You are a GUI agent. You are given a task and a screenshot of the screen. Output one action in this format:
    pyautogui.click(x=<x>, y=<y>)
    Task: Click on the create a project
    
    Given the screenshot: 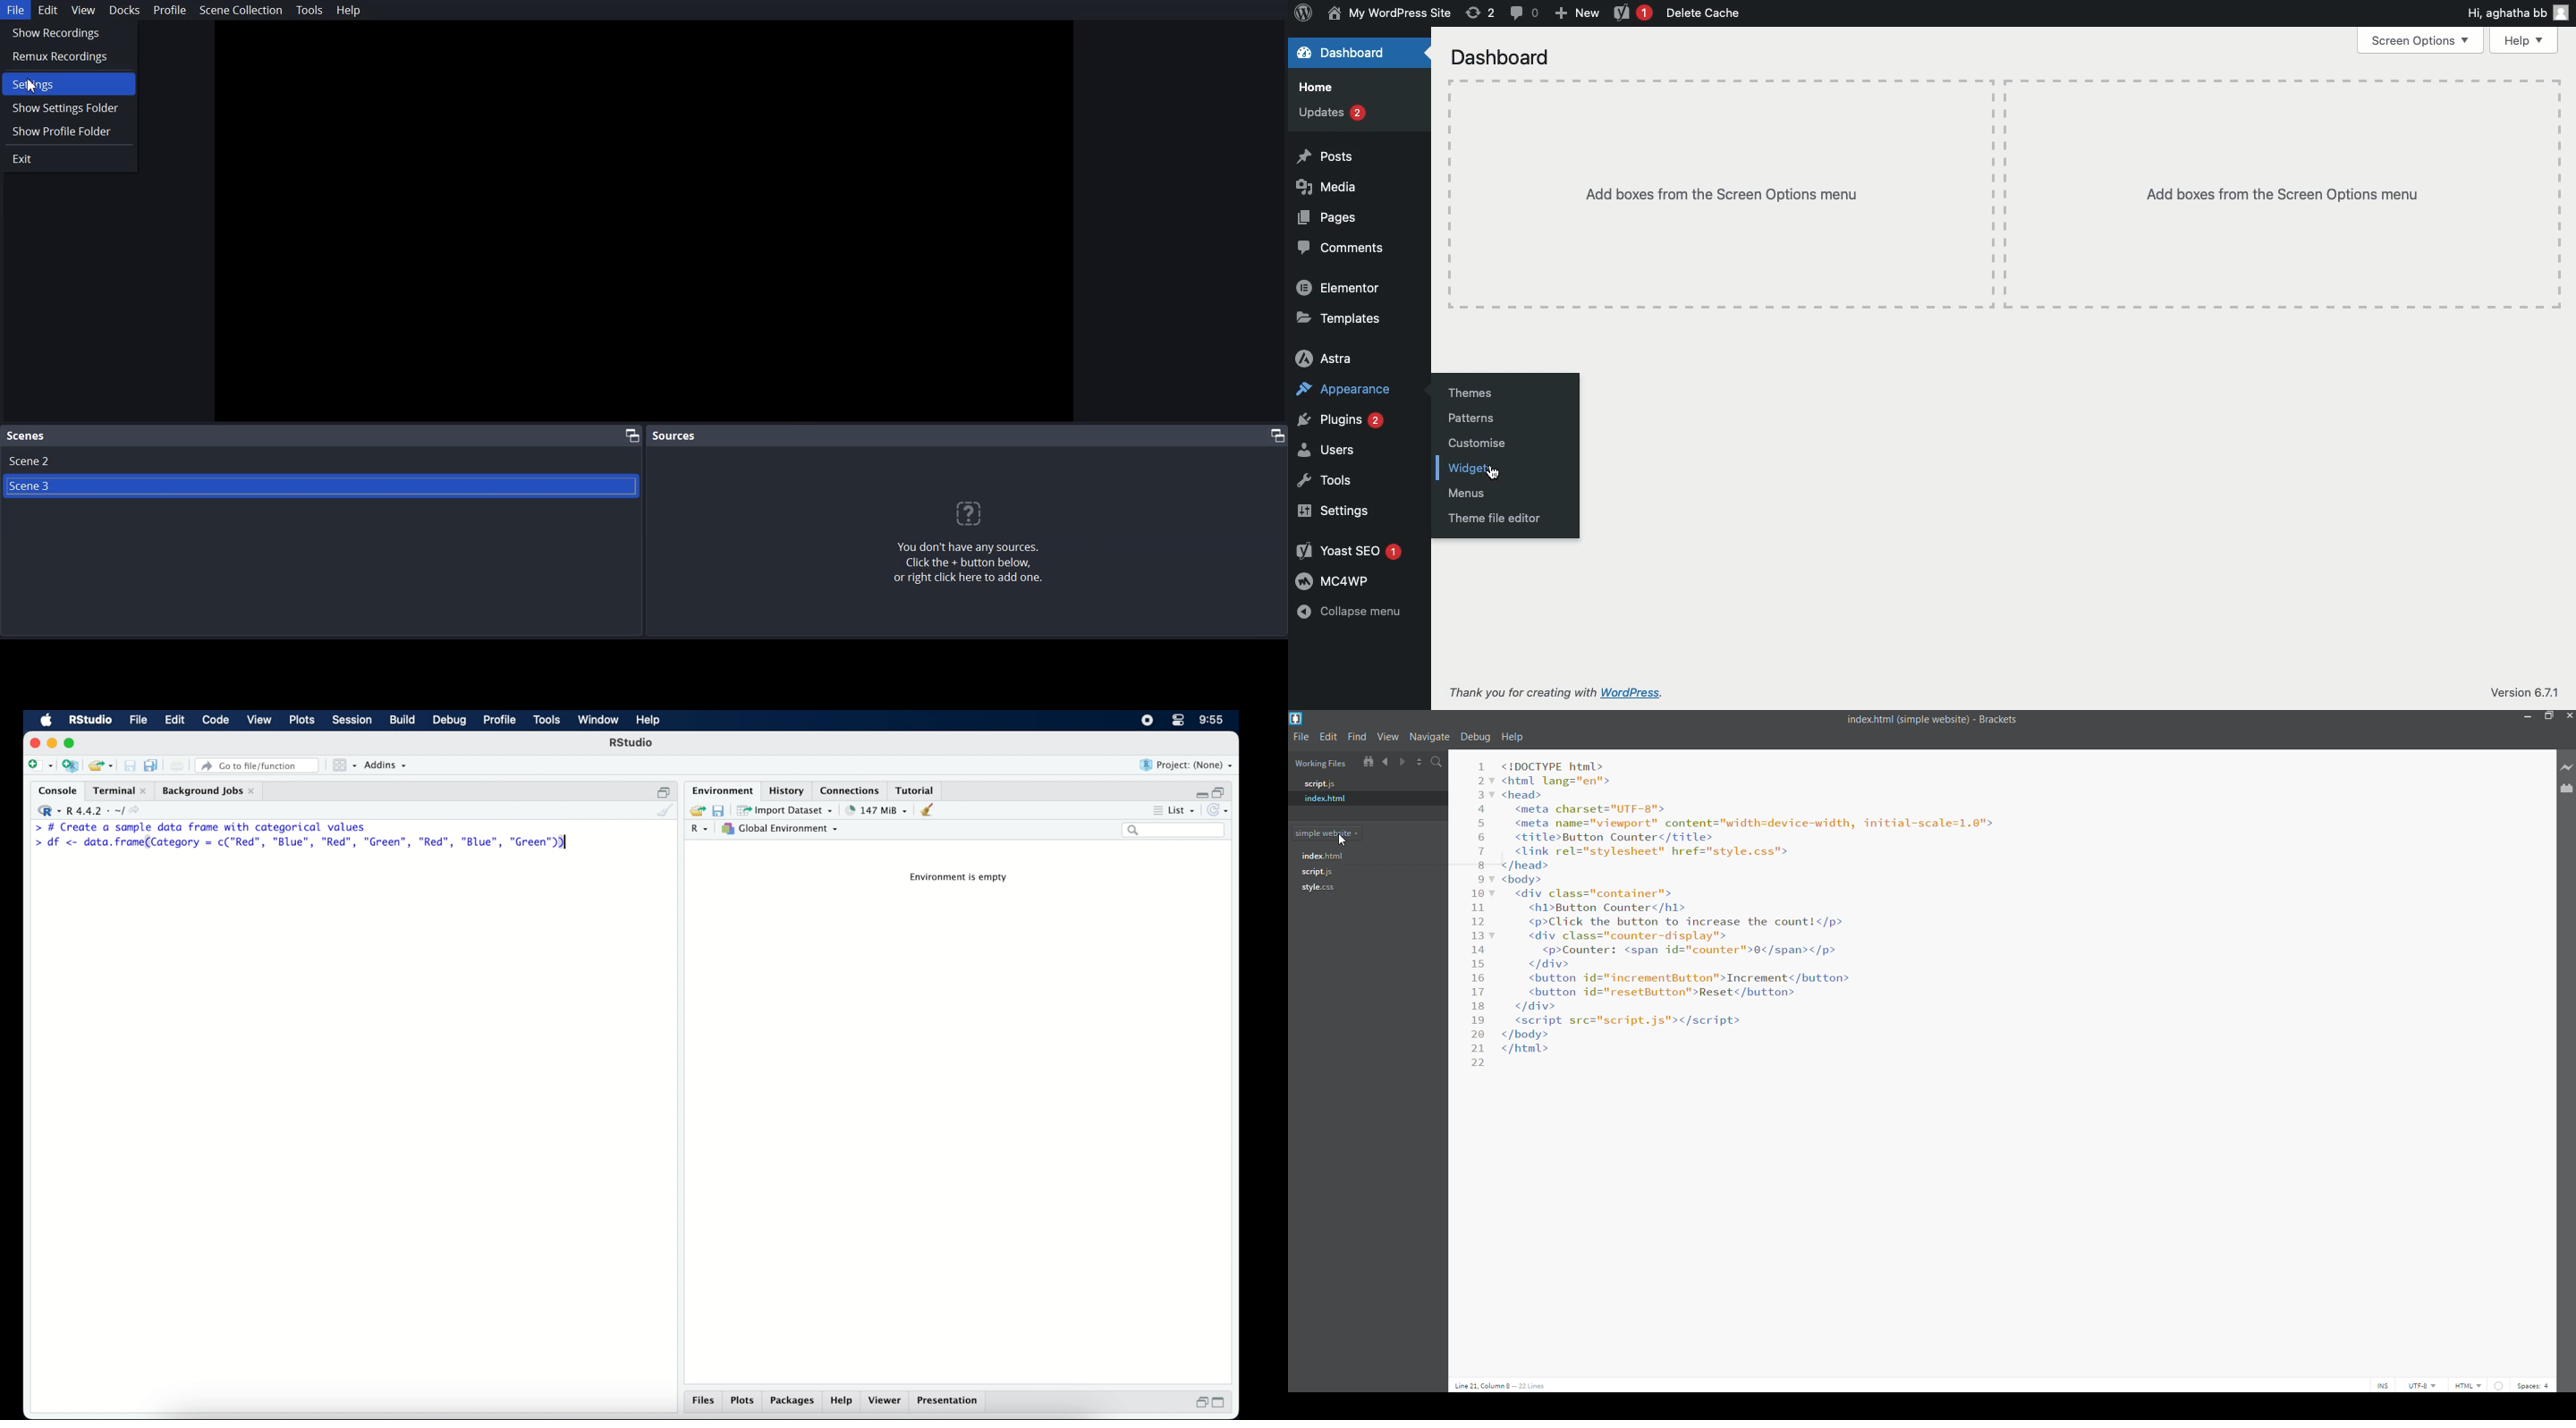 What is the action you would take?
    pyautogui.click(x=71, y=766)
    